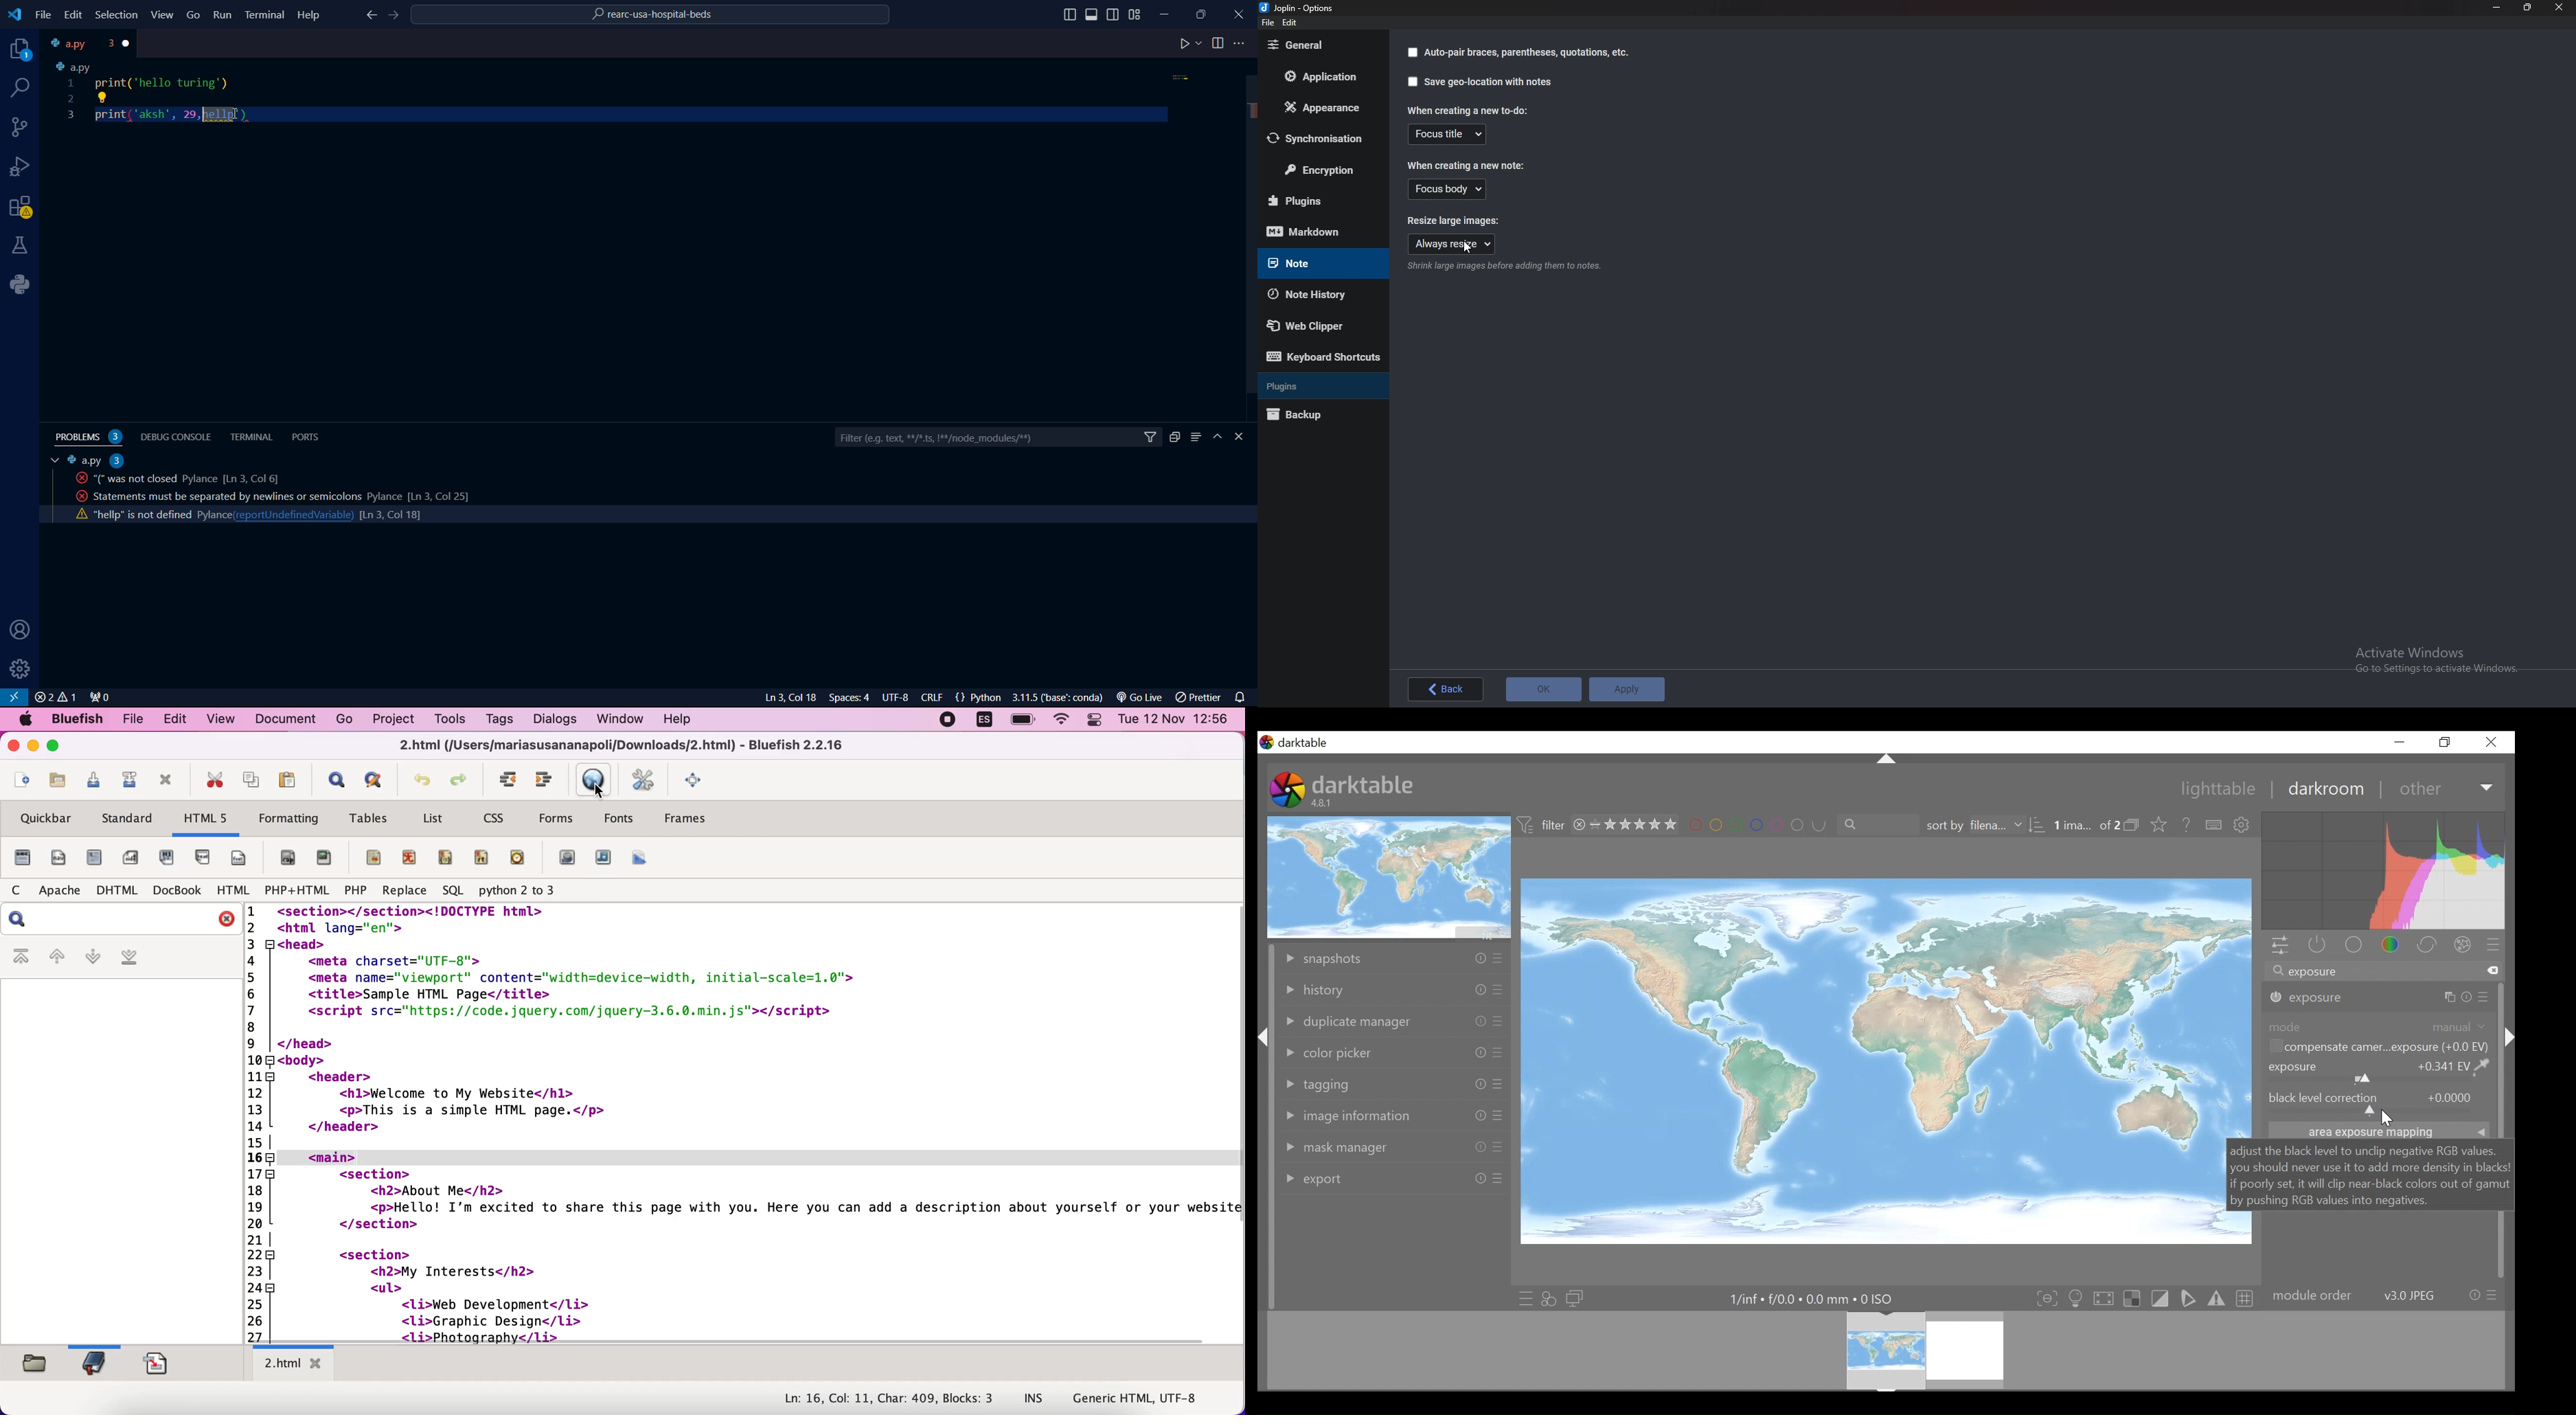 Image resolution: width=2576 pixels, height=1428 pixels. I want to click on auto pair braces parenthesis quotation etc, so click(1528, 54).